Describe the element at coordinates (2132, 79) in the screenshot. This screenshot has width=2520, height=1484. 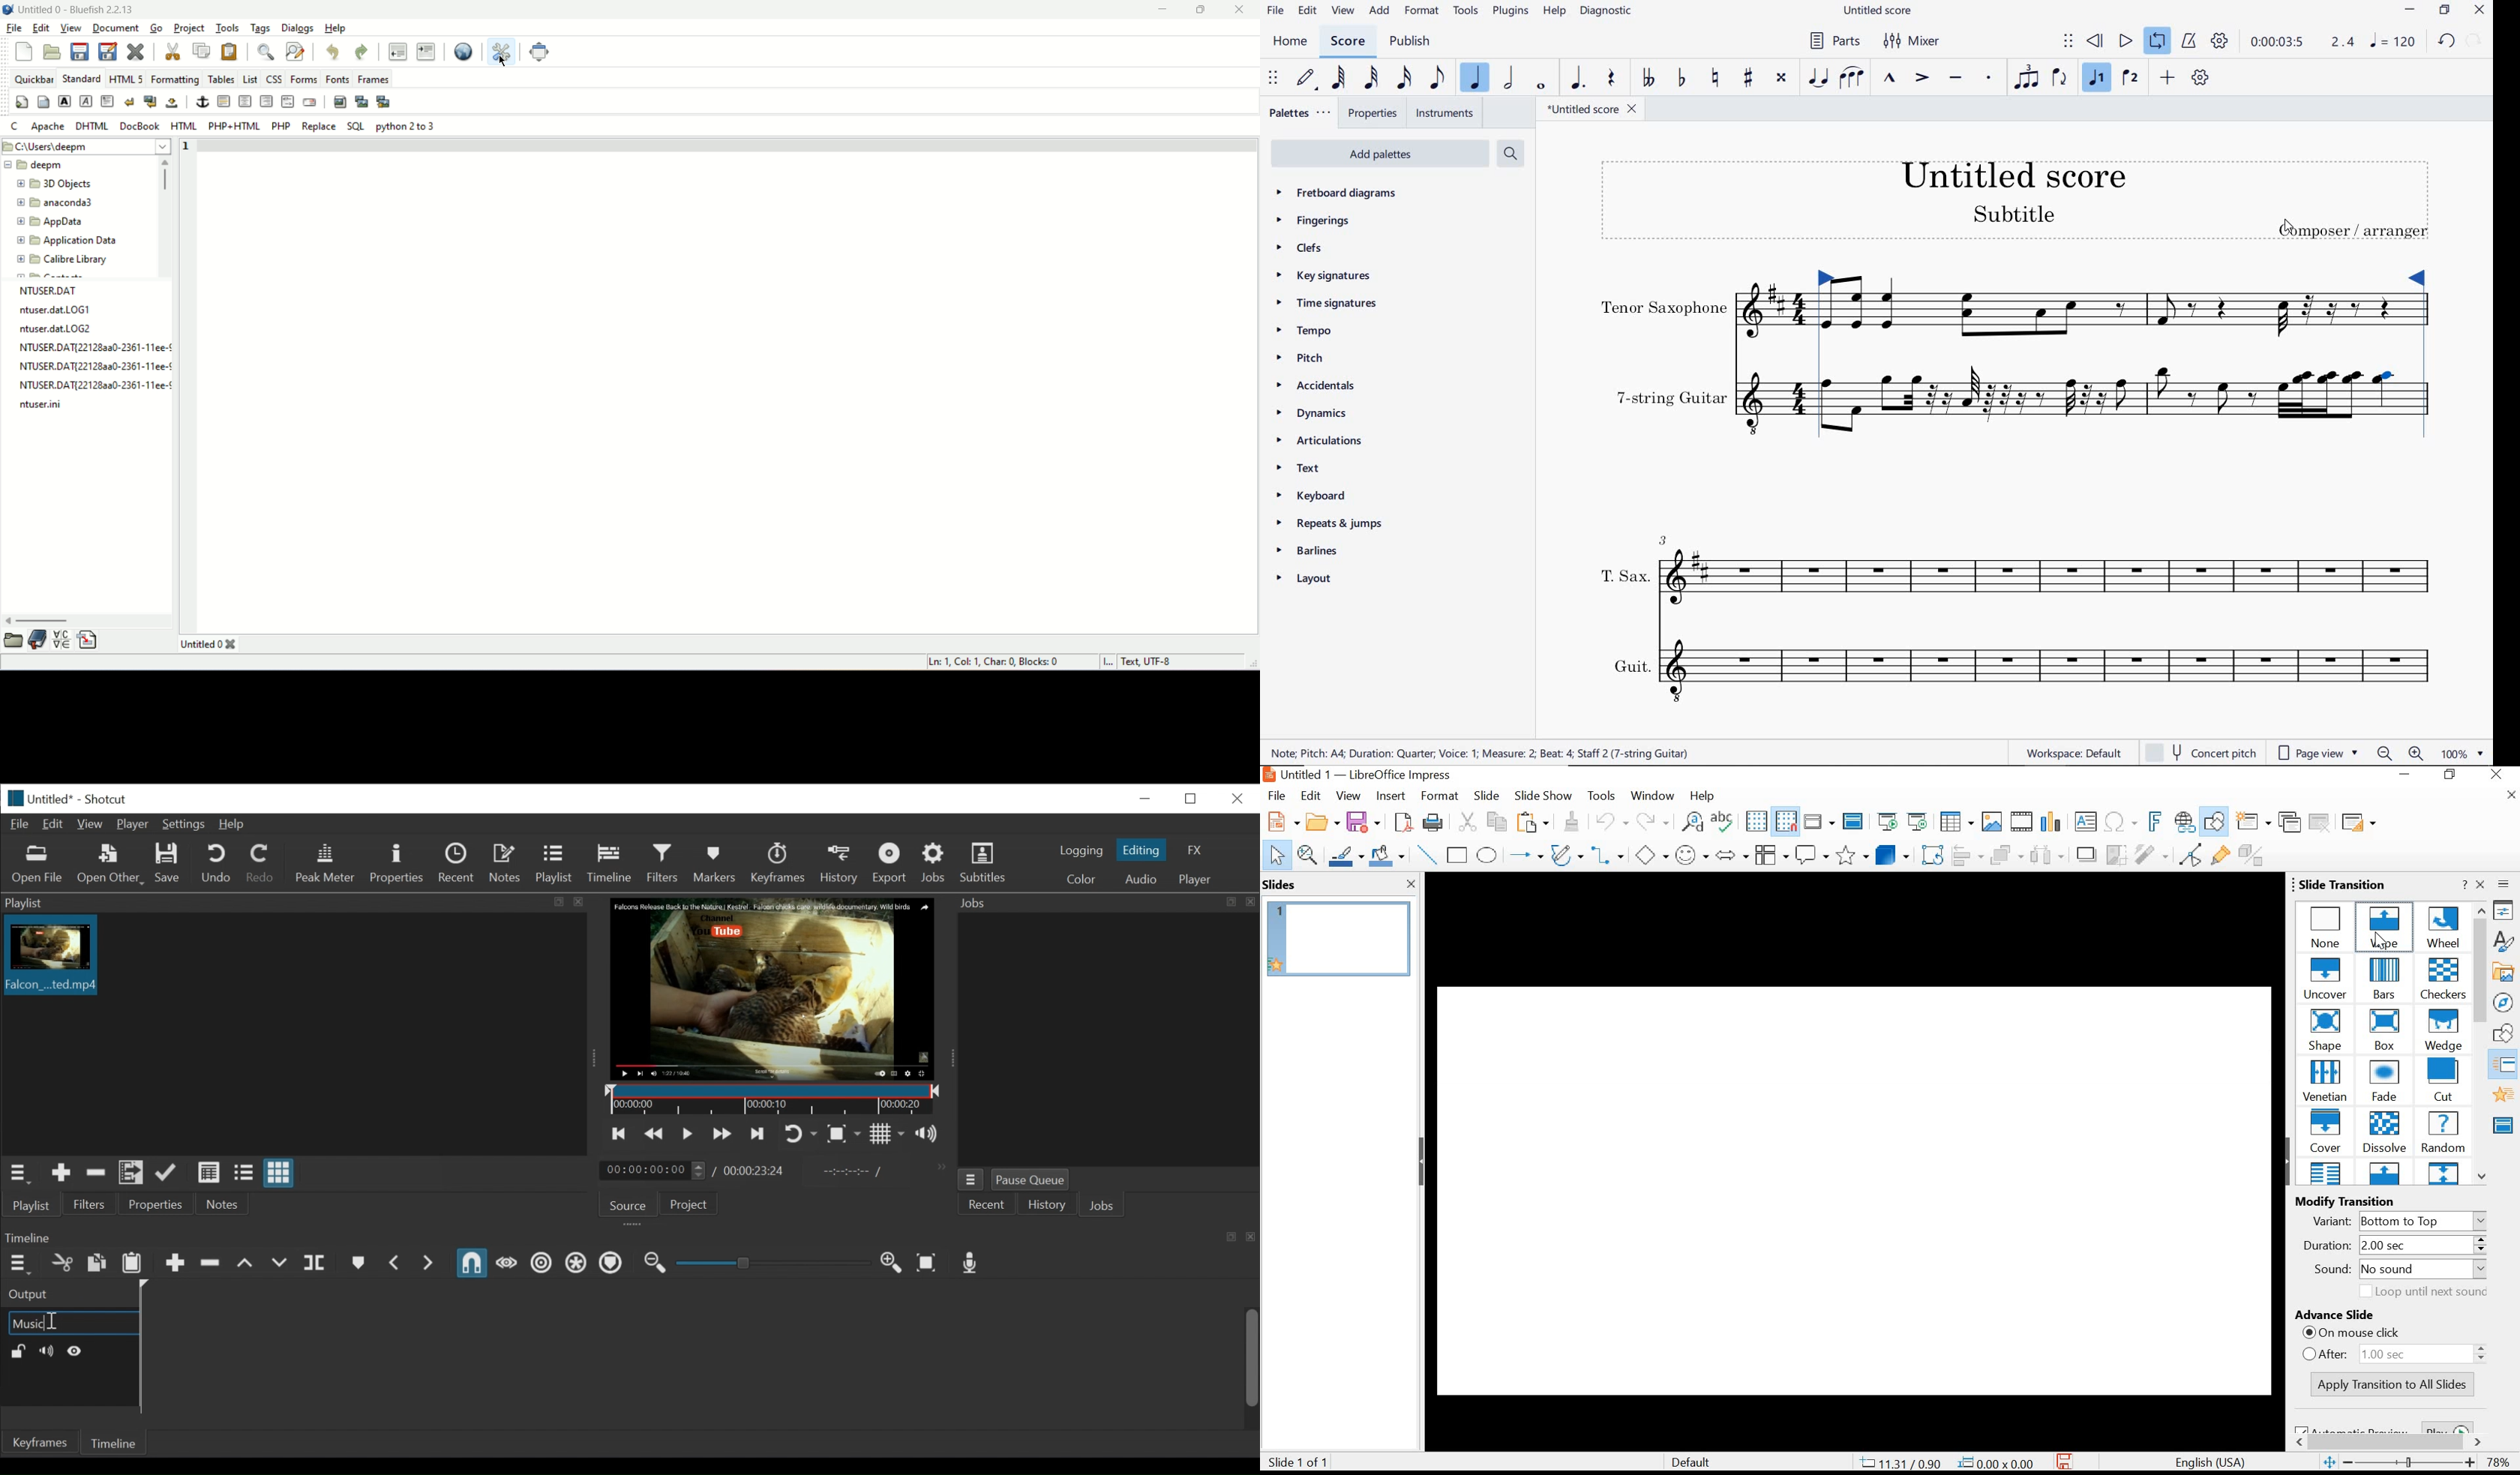
I see `VOICE 2` at that location.